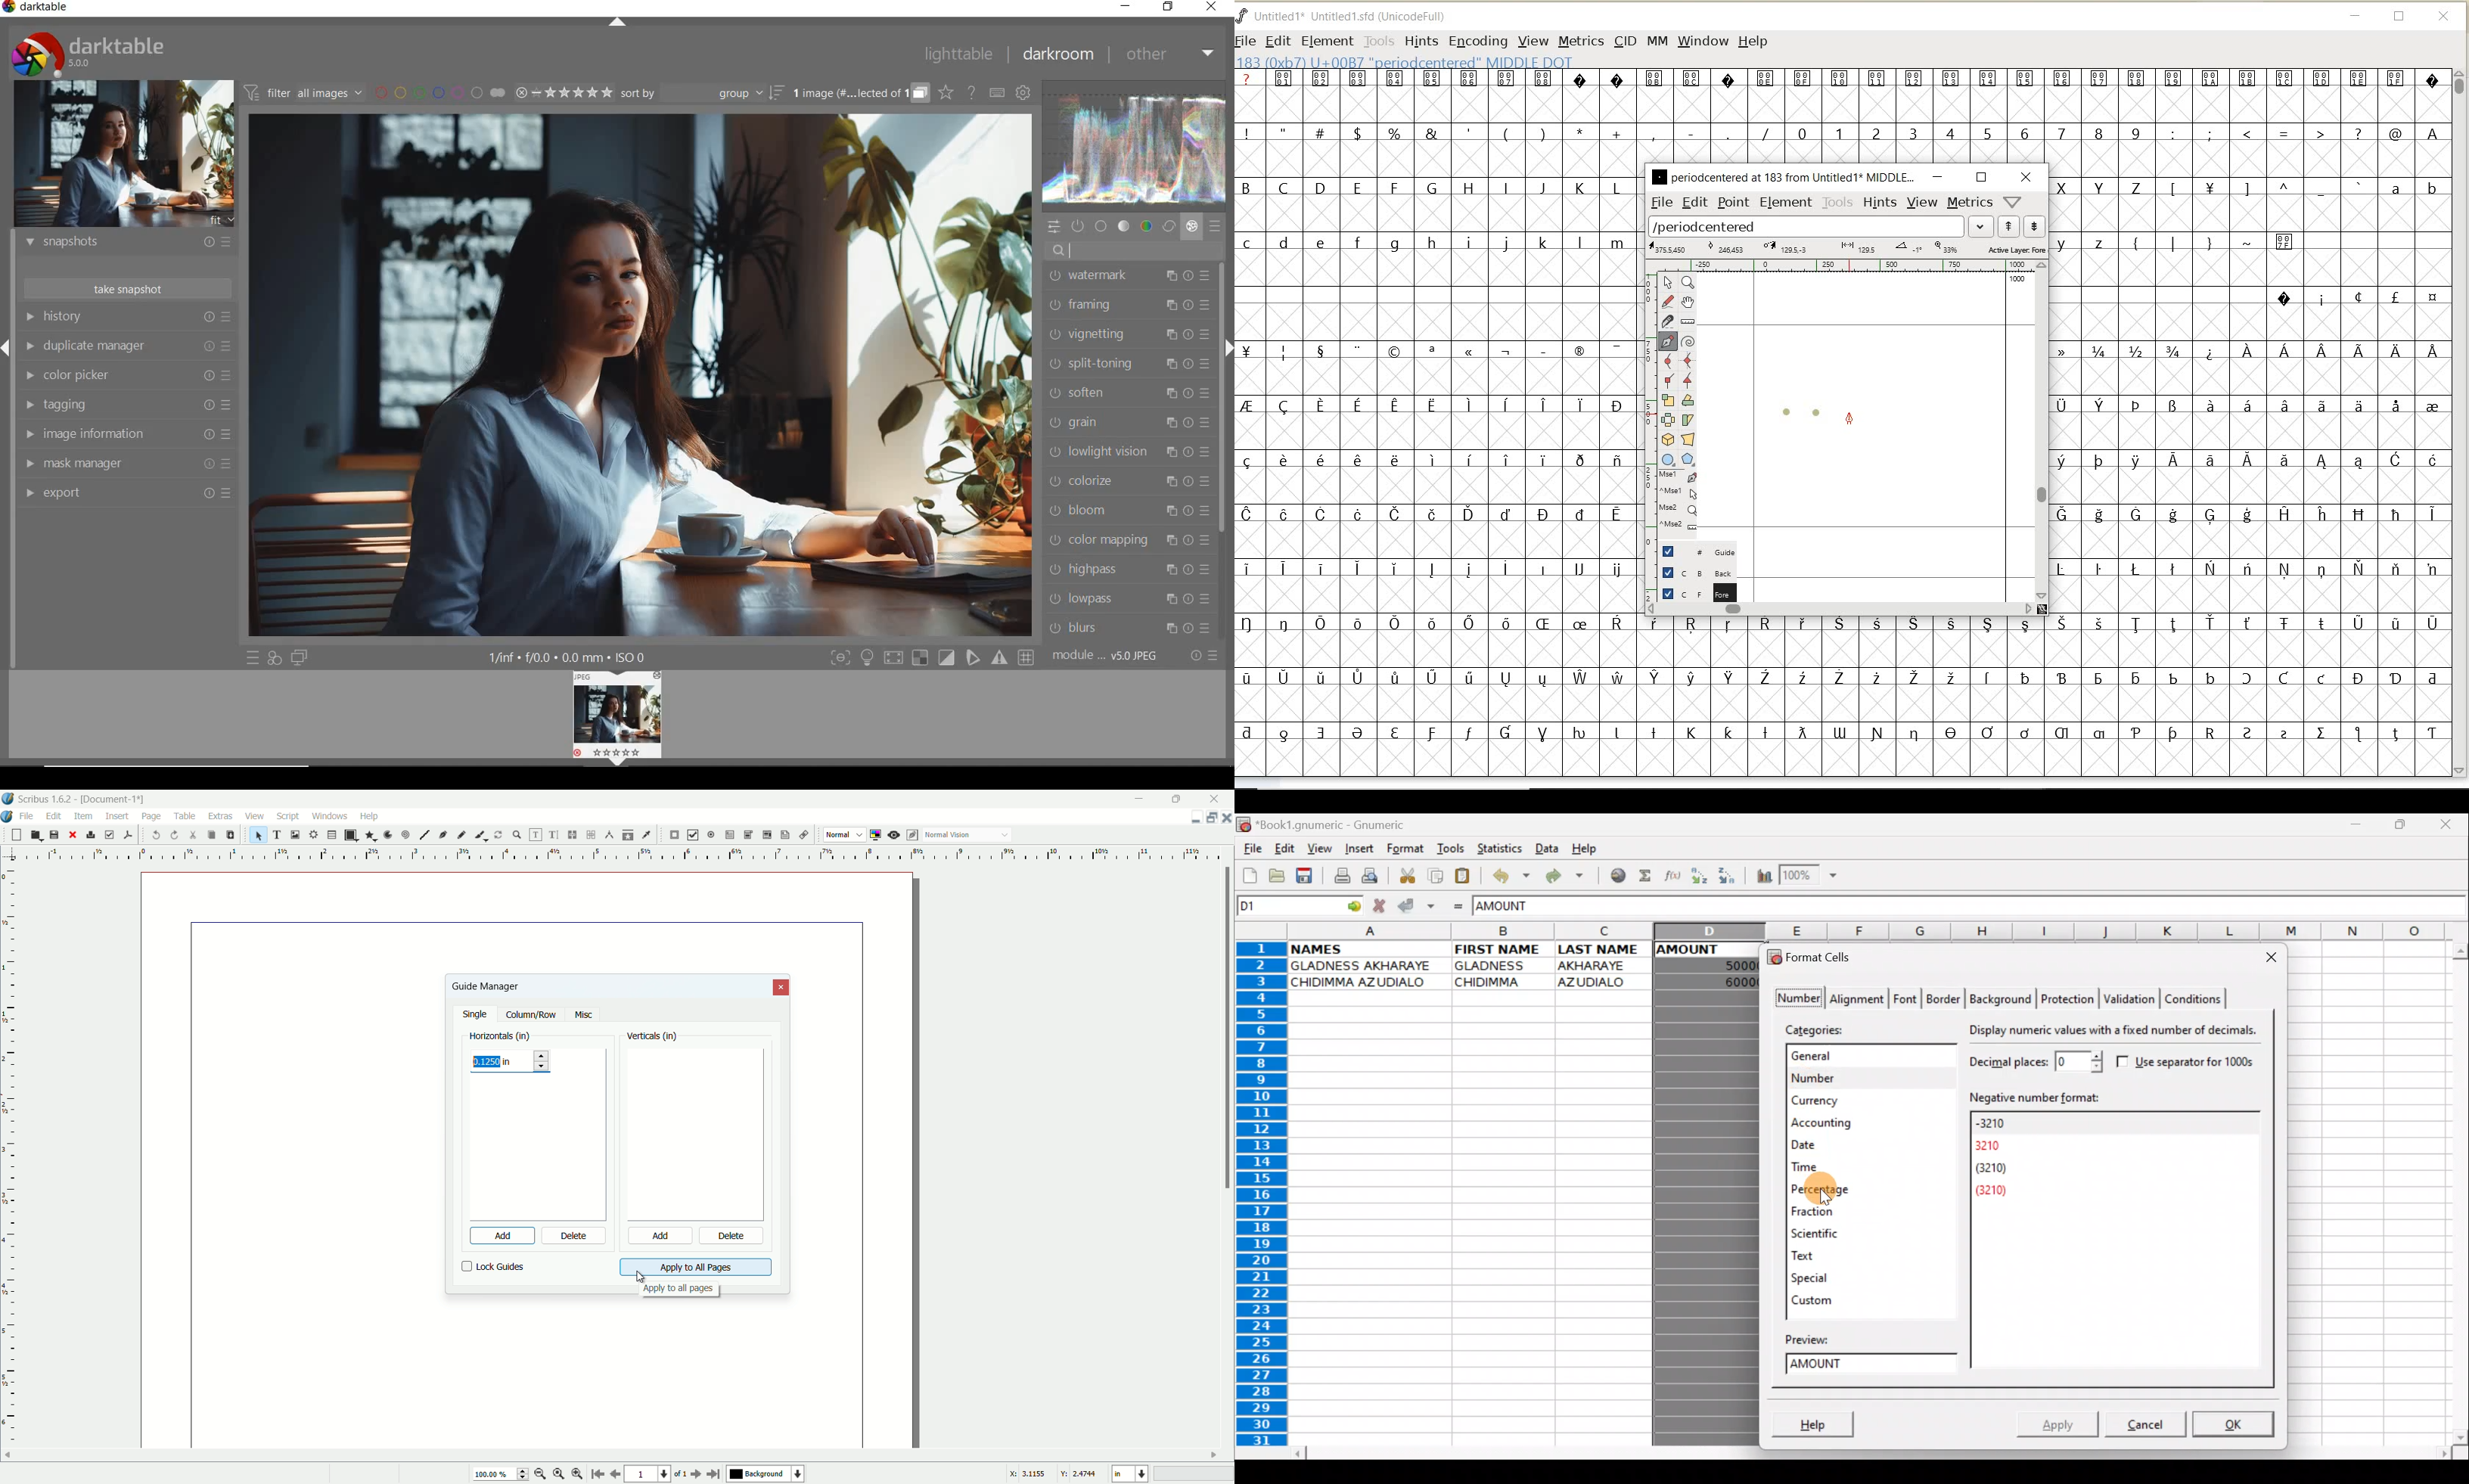  What do you see at coordinates (37, 9) in the screenshot?
I see `system name` at bounding box center [37, 9].